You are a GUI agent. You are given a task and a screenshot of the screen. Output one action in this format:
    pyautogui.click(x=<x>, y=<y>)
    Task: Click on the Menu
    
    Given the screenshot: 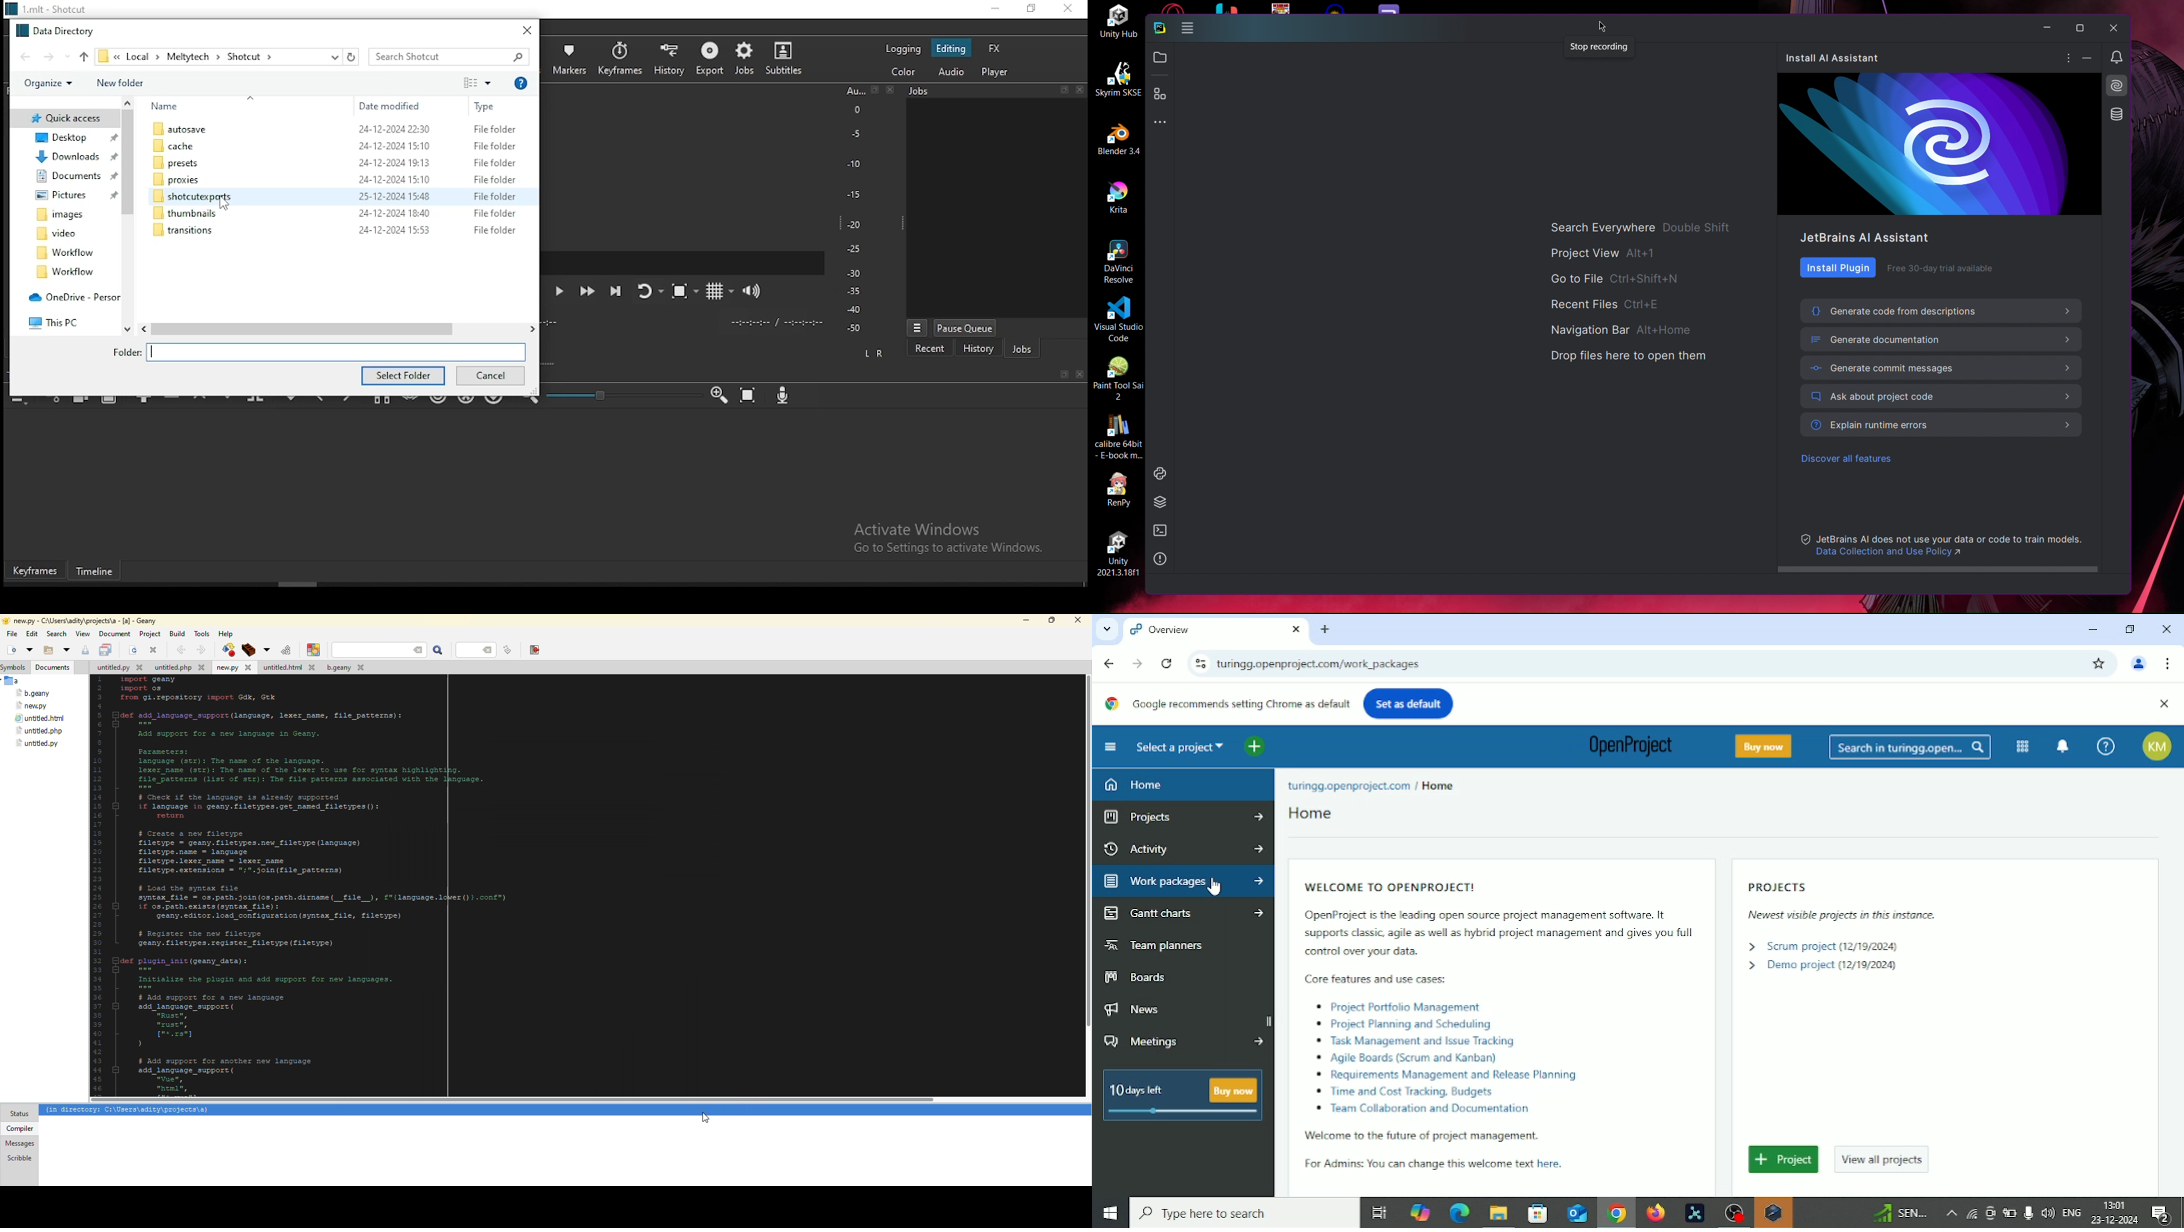 What is the action you would take?
    pyautogui.click(x=1188, y=30)
    